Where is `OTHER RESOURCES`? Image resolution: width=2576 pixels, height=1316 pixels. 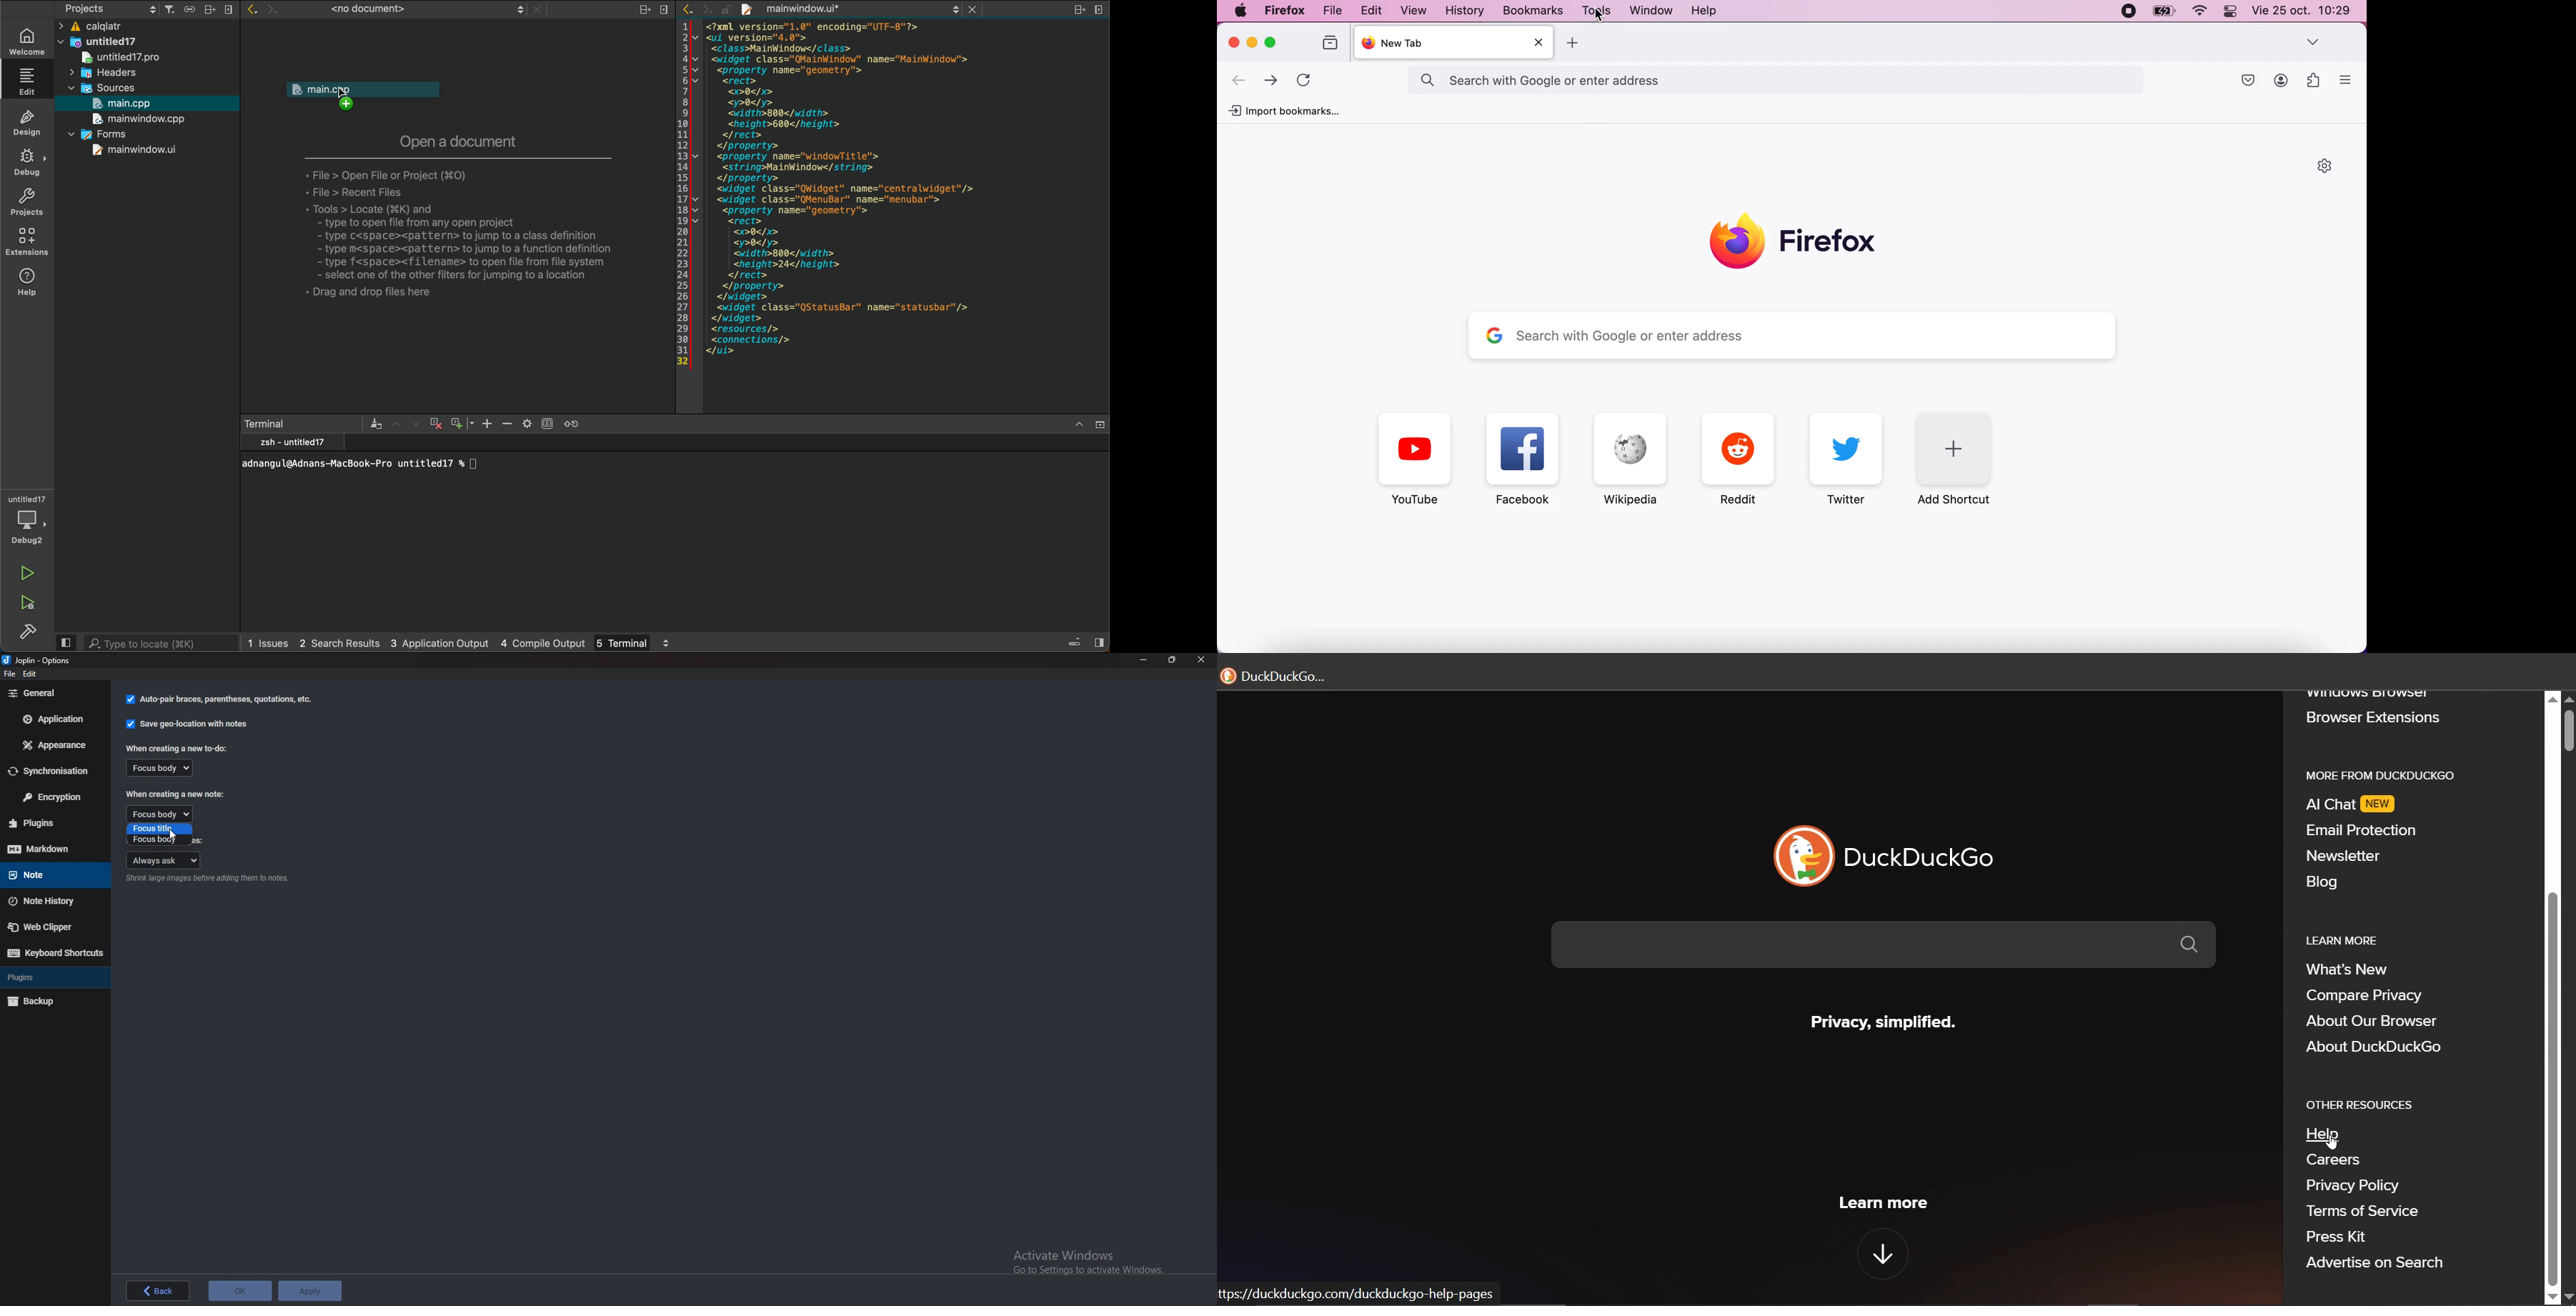 OTHER RESOURCES is located at coordinates (2362, 1105).